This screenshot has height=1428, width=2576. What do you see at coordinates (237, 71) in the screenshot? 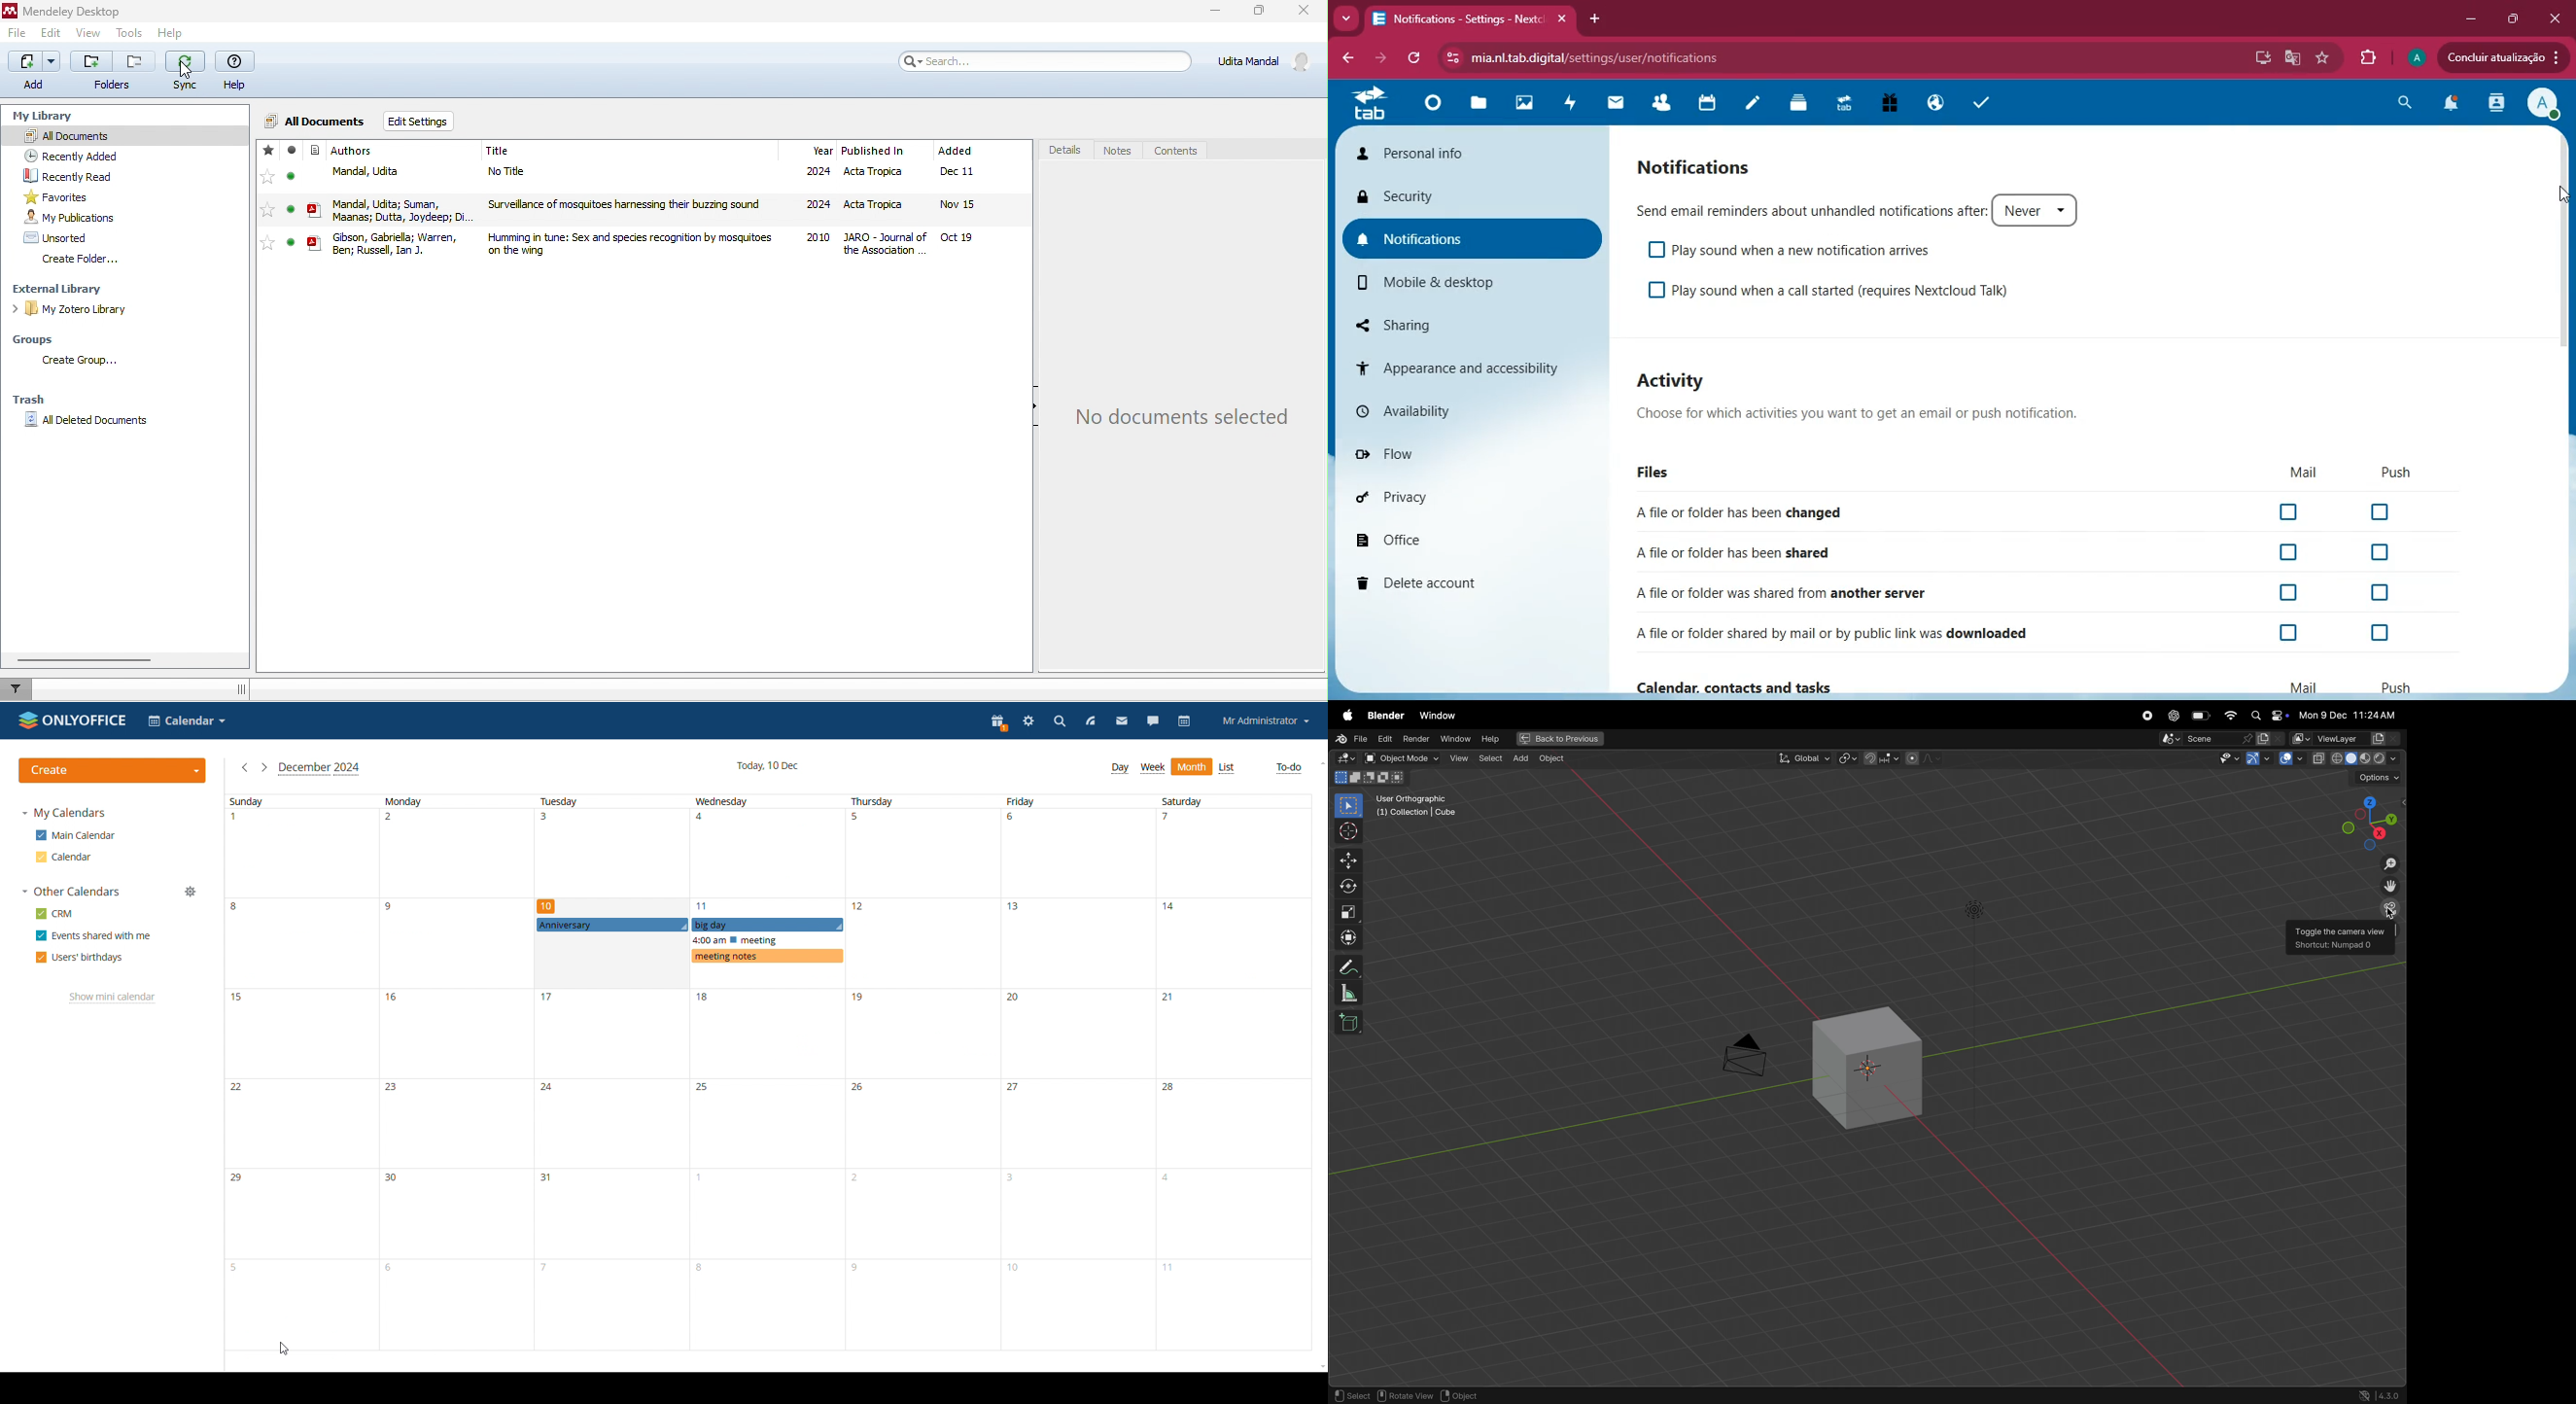
I see `help` at bounding box center [237, 71].